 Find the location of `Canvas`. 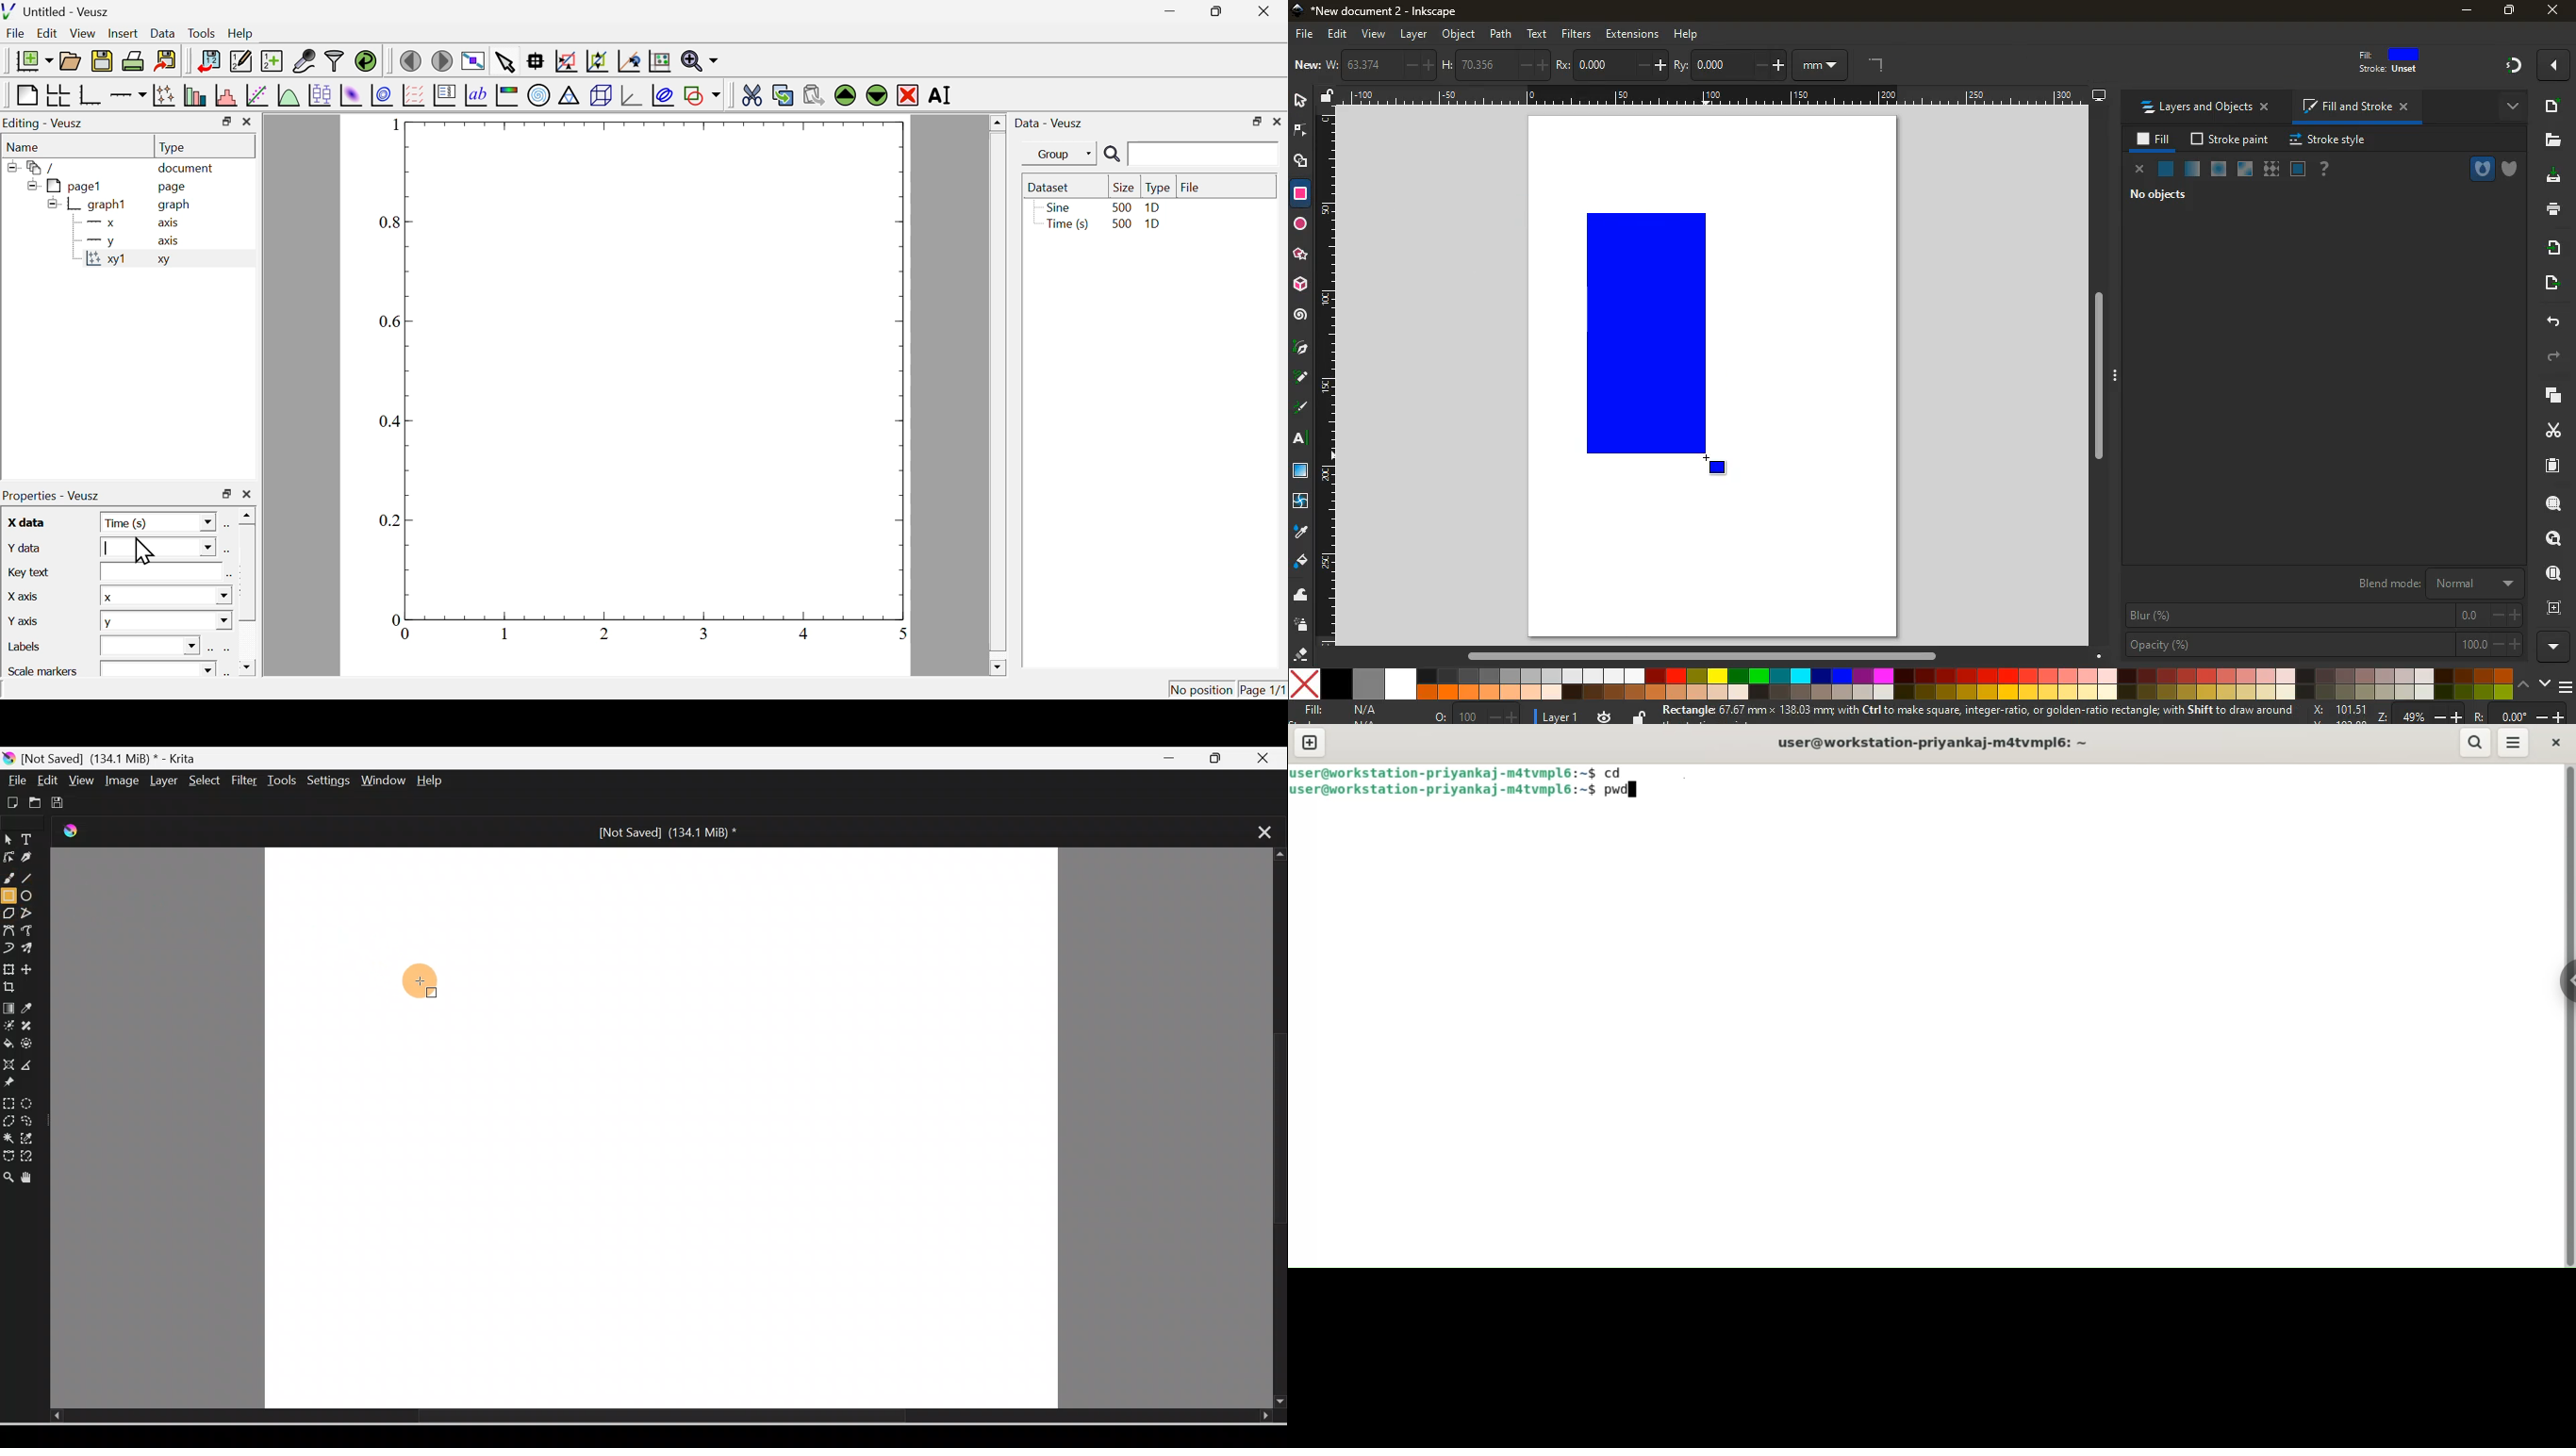

Canvas is located at coordinates (661, 1125).